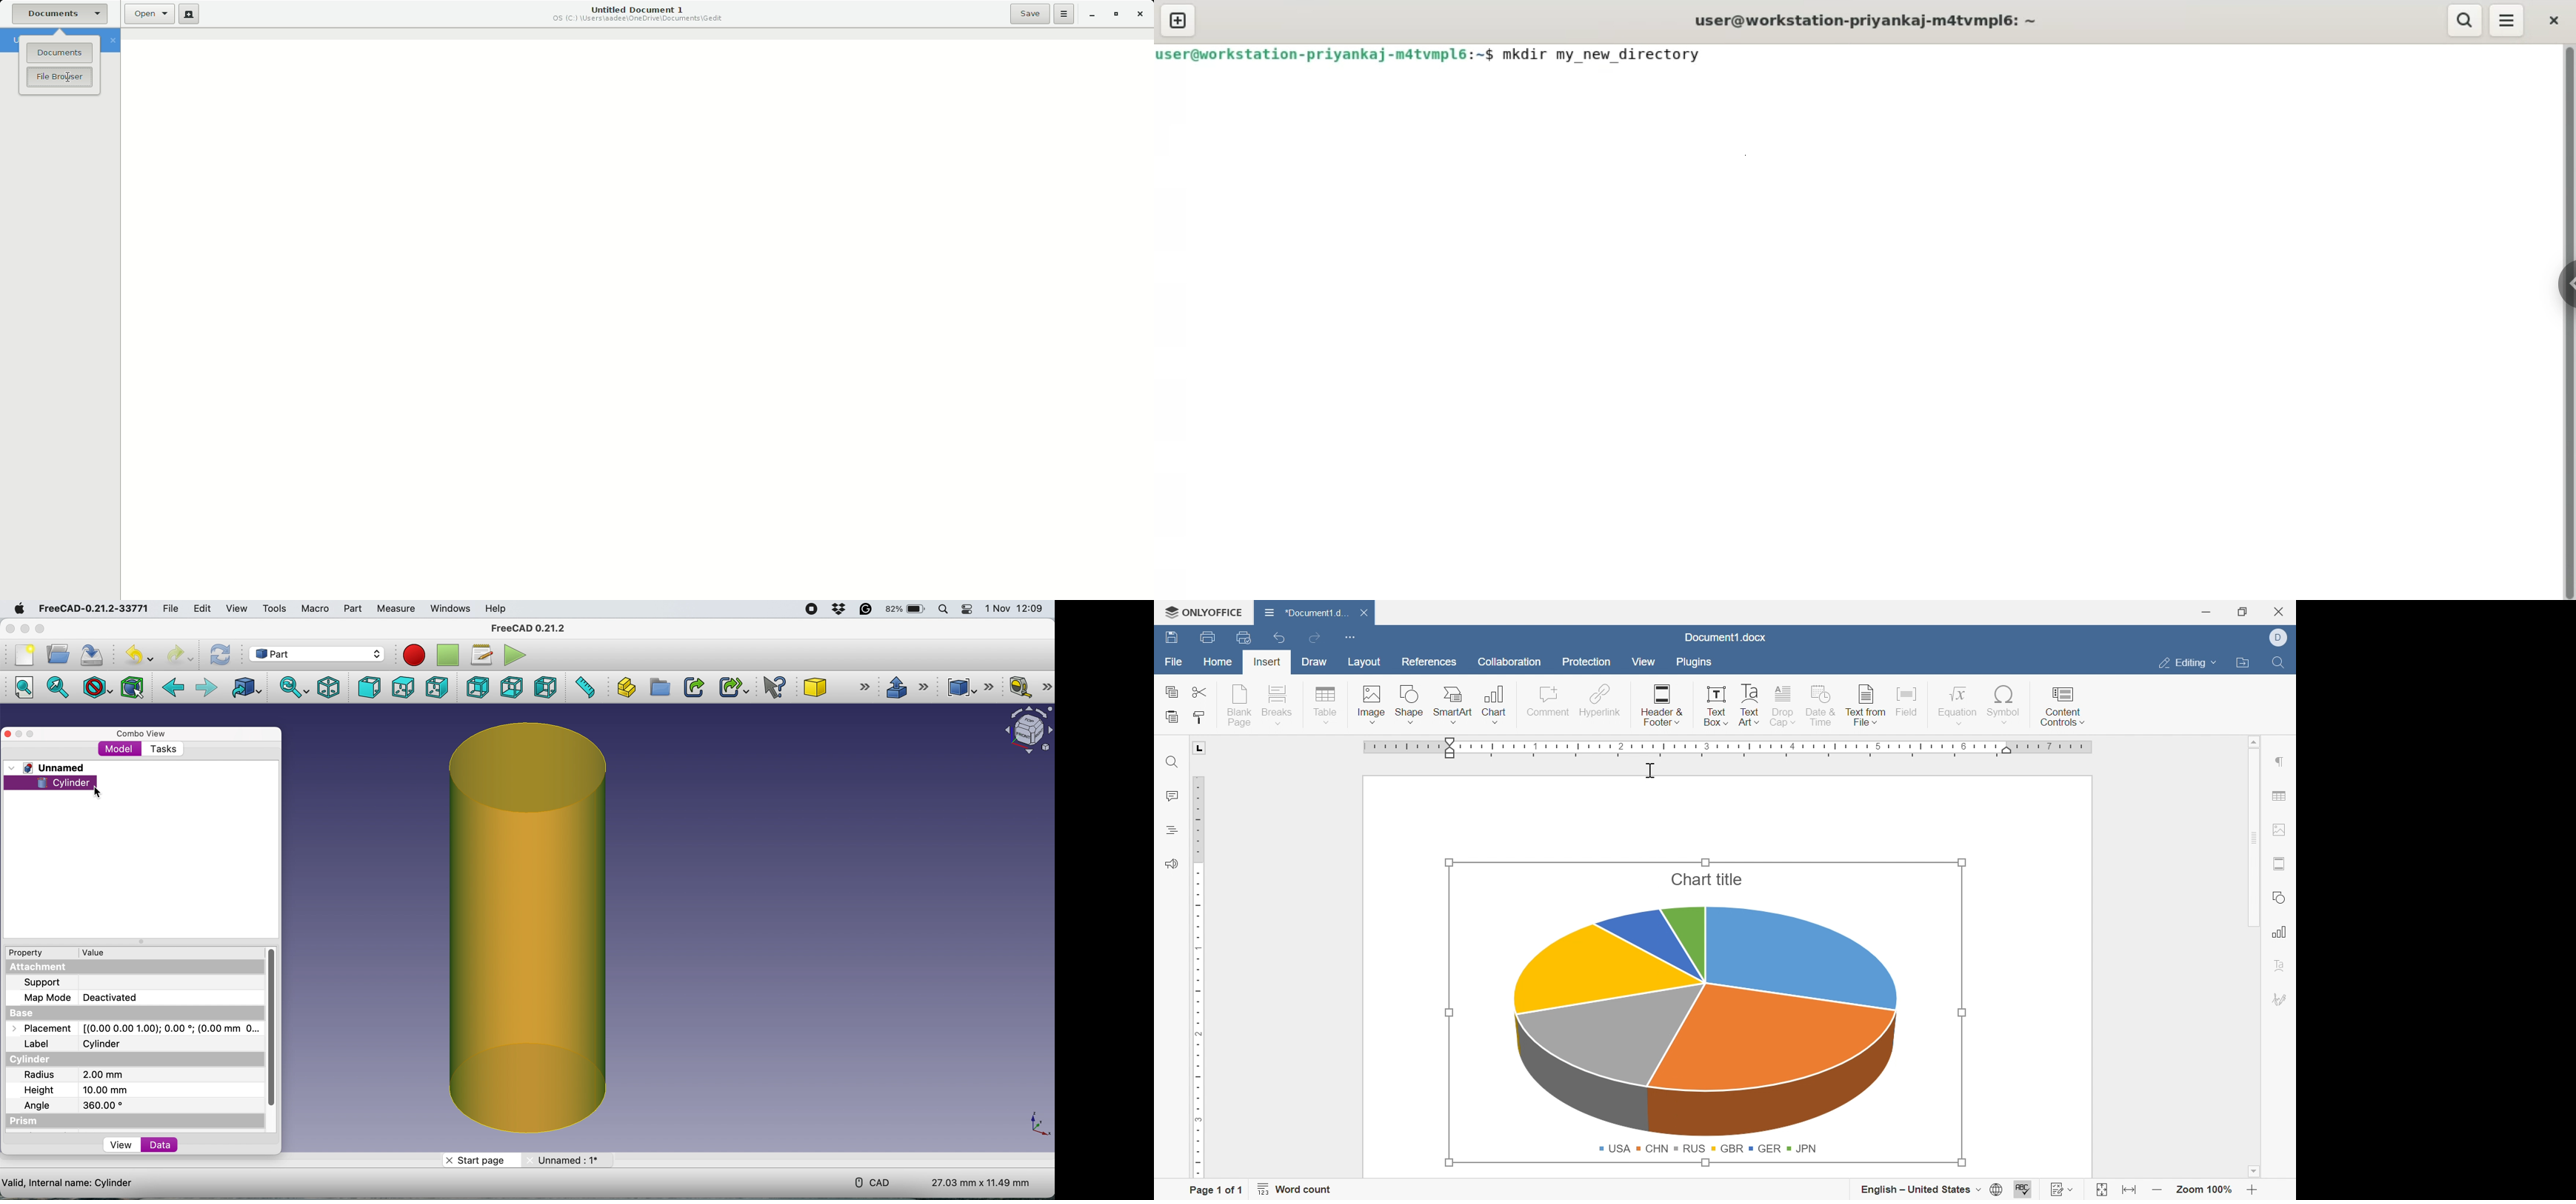  I want to click on grammarly, so click(868, 610).